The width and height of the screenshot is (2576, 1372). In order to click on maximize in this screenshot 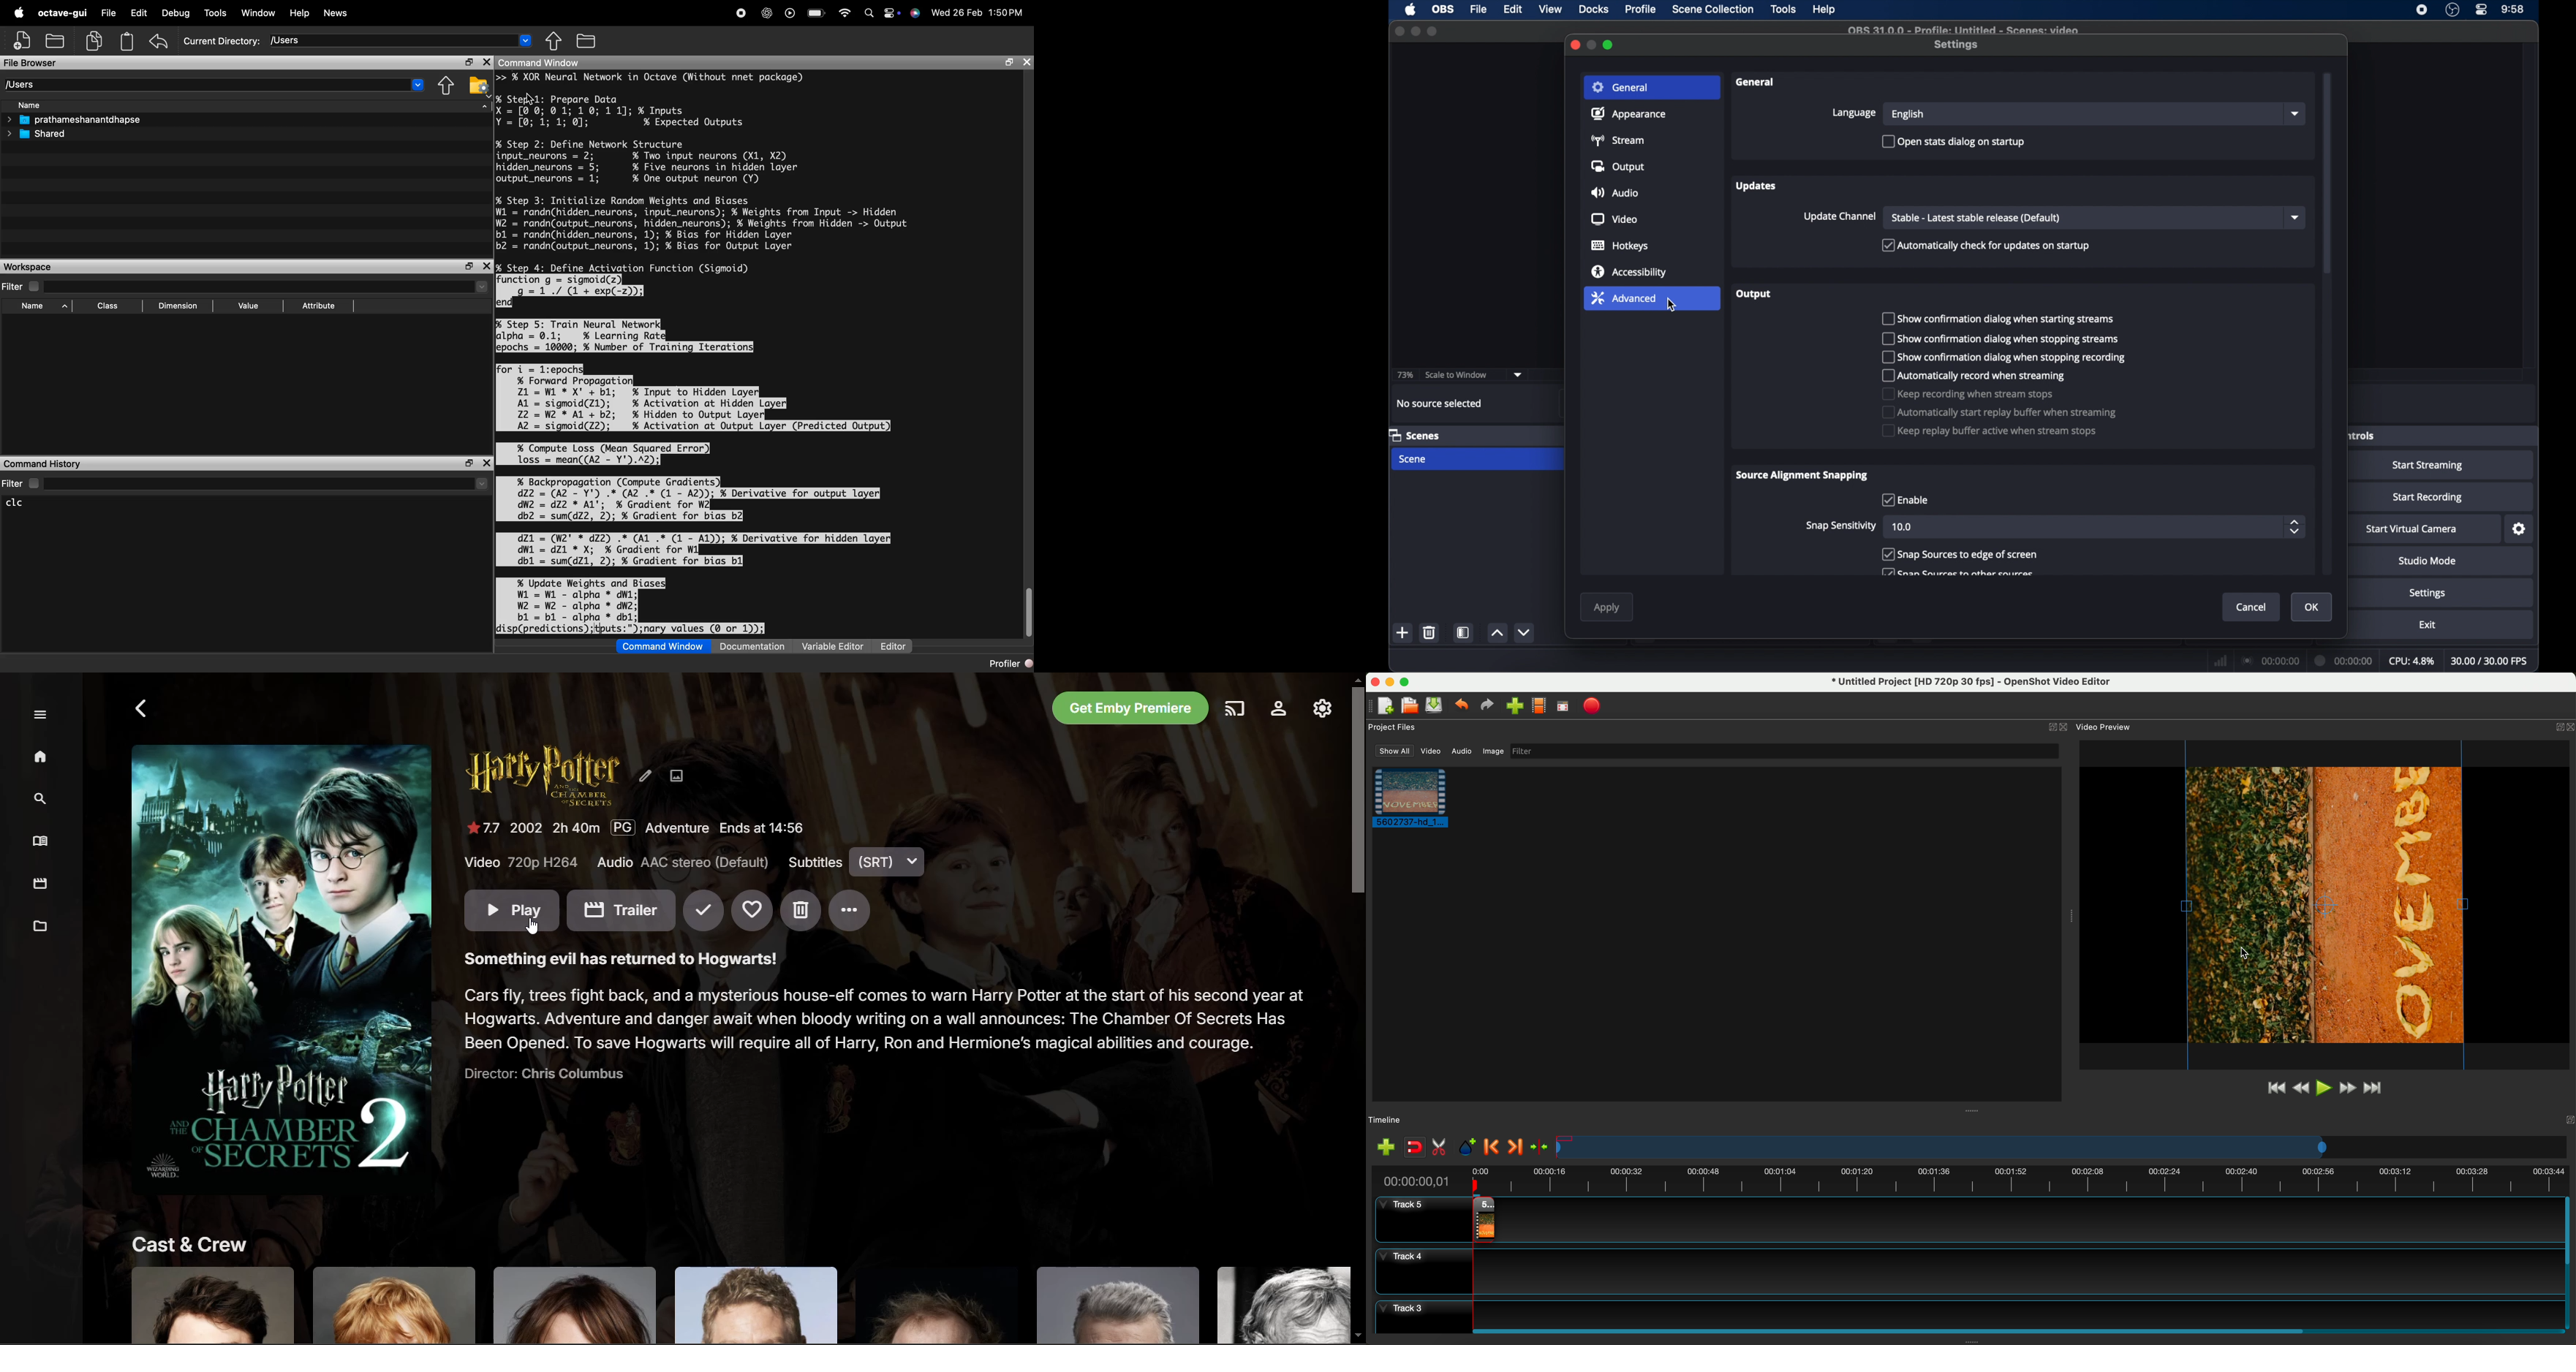, I will do `click(1433, 32)`.